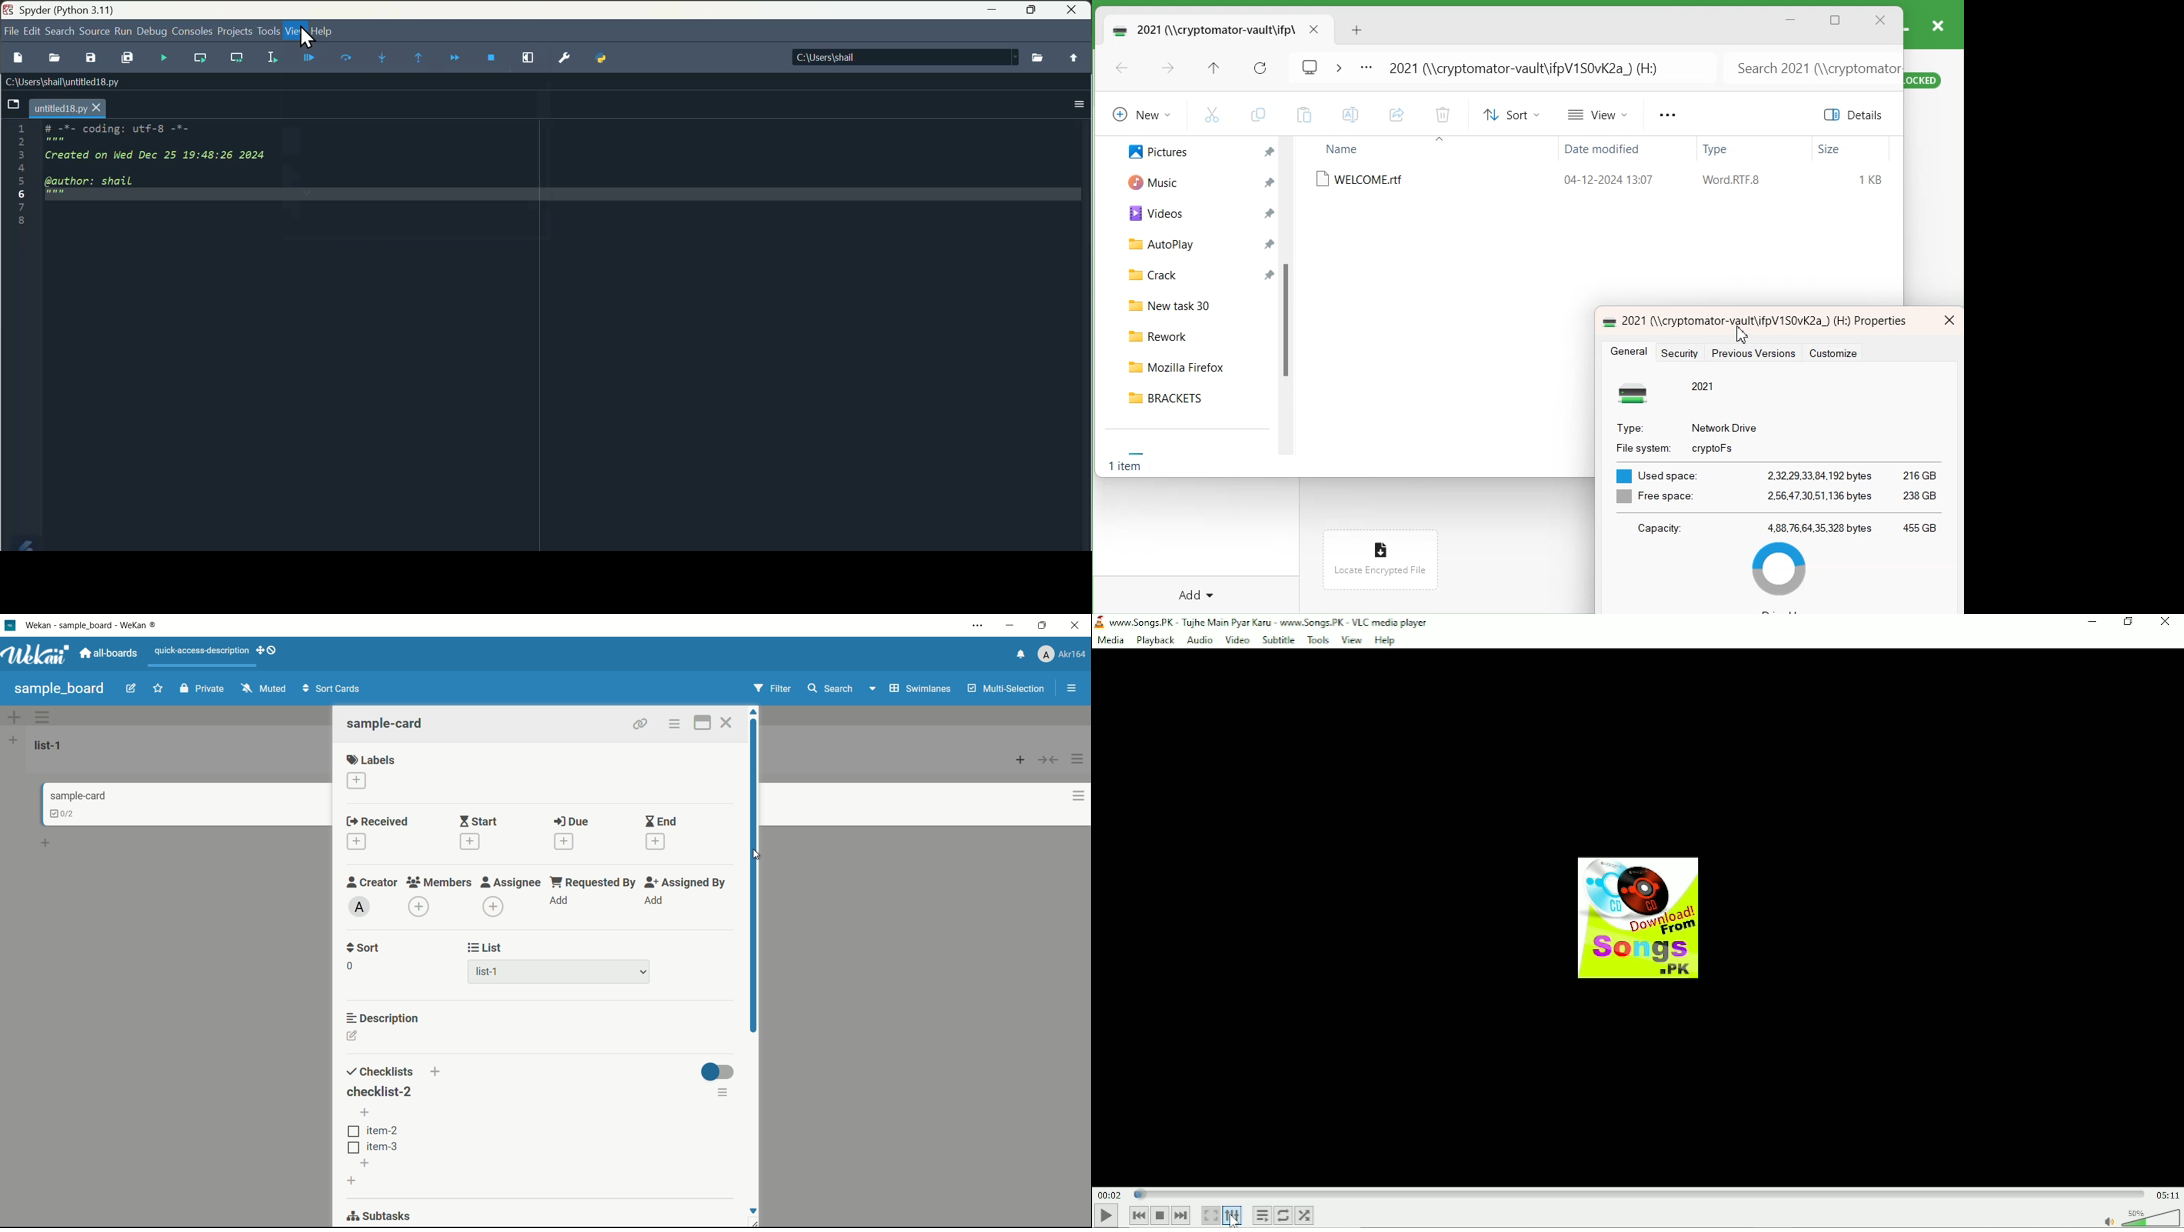 The width and height of the screenshot is (2184, 1232). I want to click on end, so click(662, 822).